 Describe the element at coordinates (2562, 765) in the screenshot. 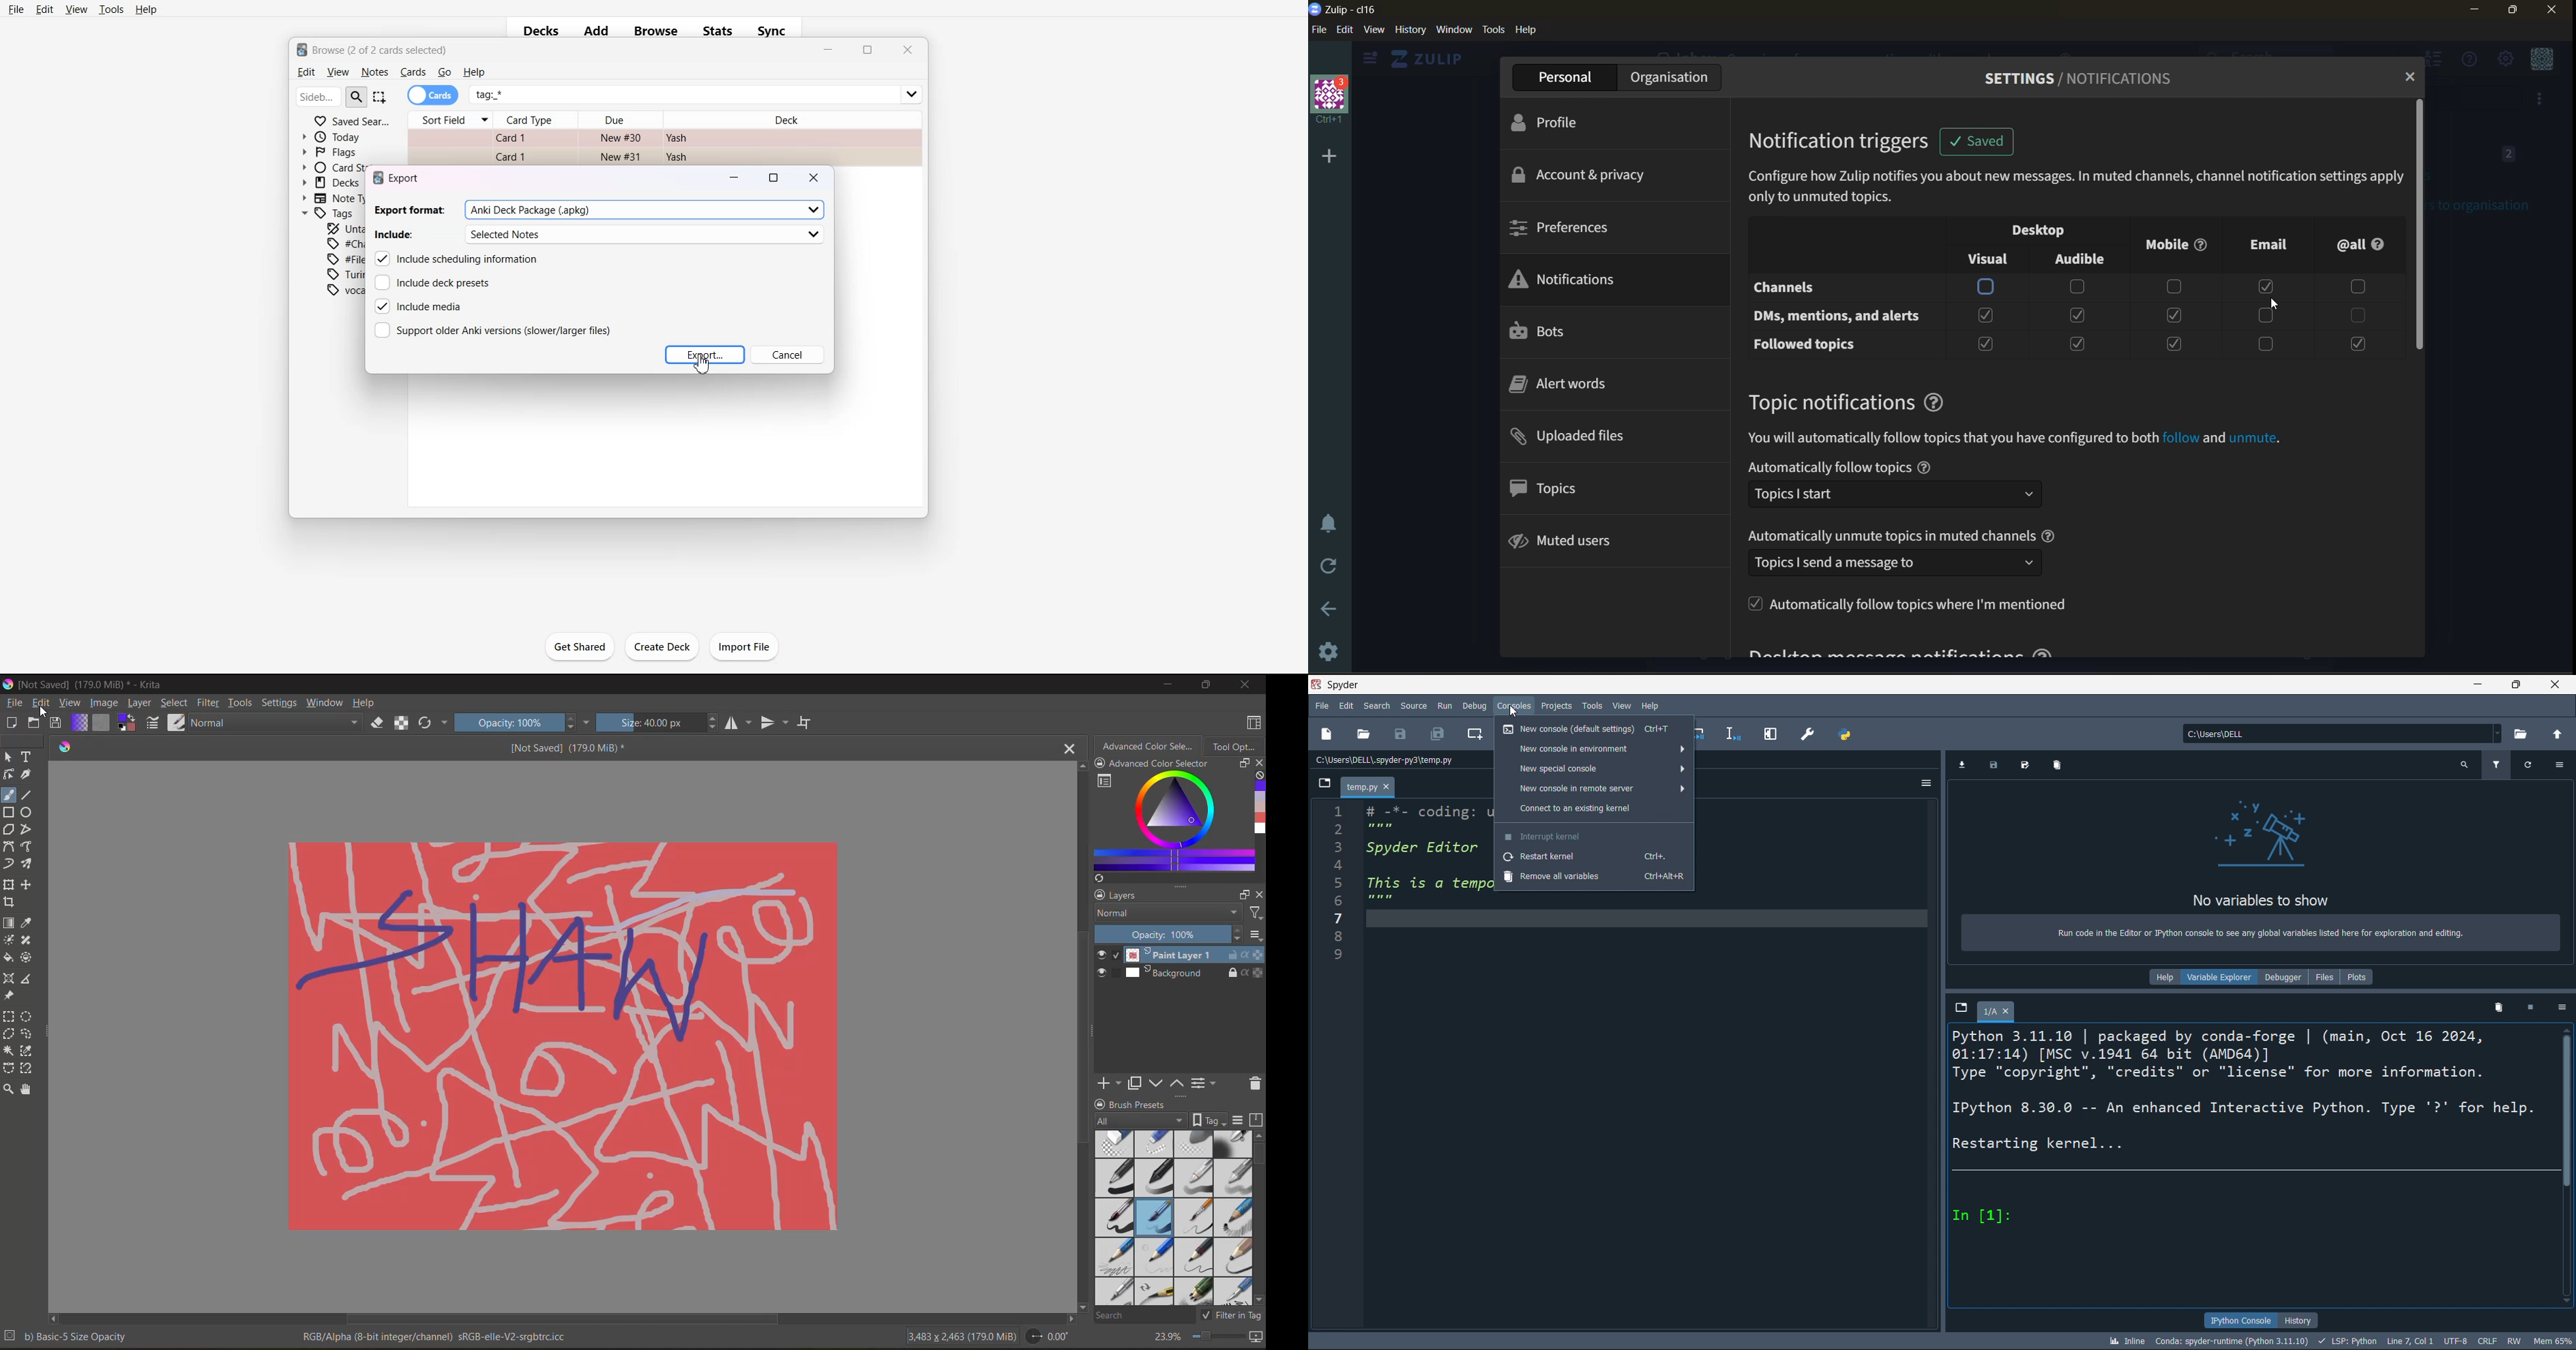

I see `more options` at that location.